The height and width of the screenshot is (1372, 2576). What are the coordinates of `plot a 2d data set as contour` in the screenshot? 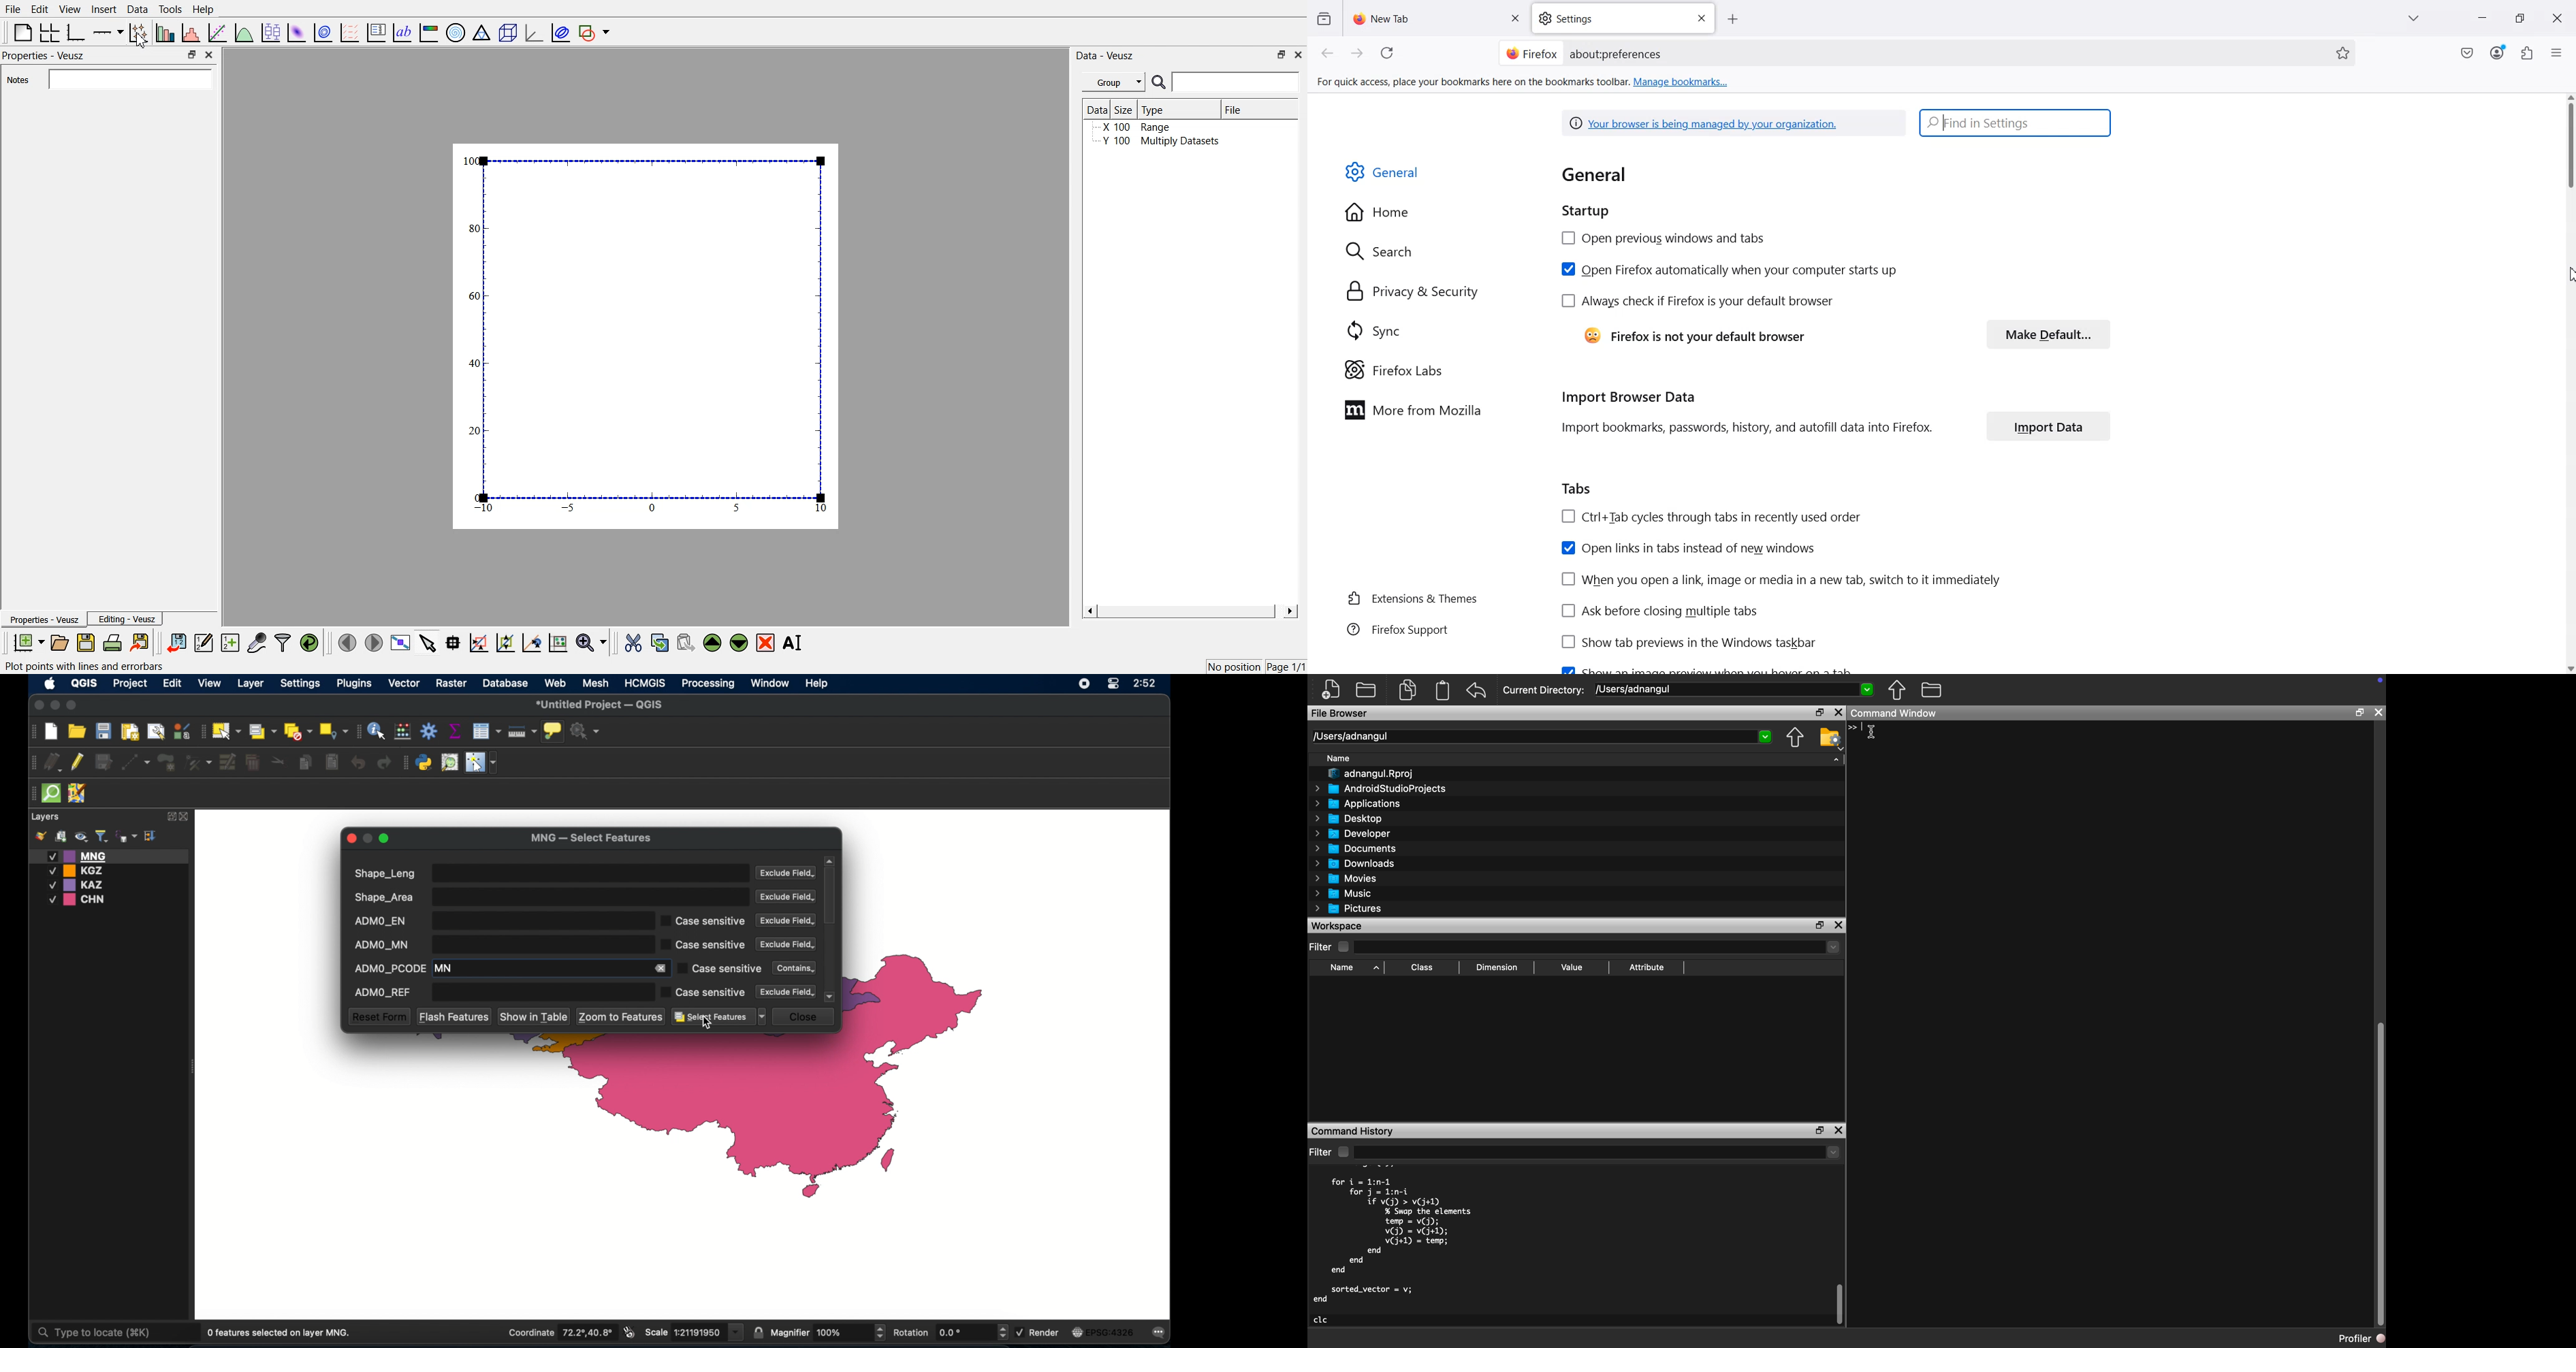 It's located at (322, 33).